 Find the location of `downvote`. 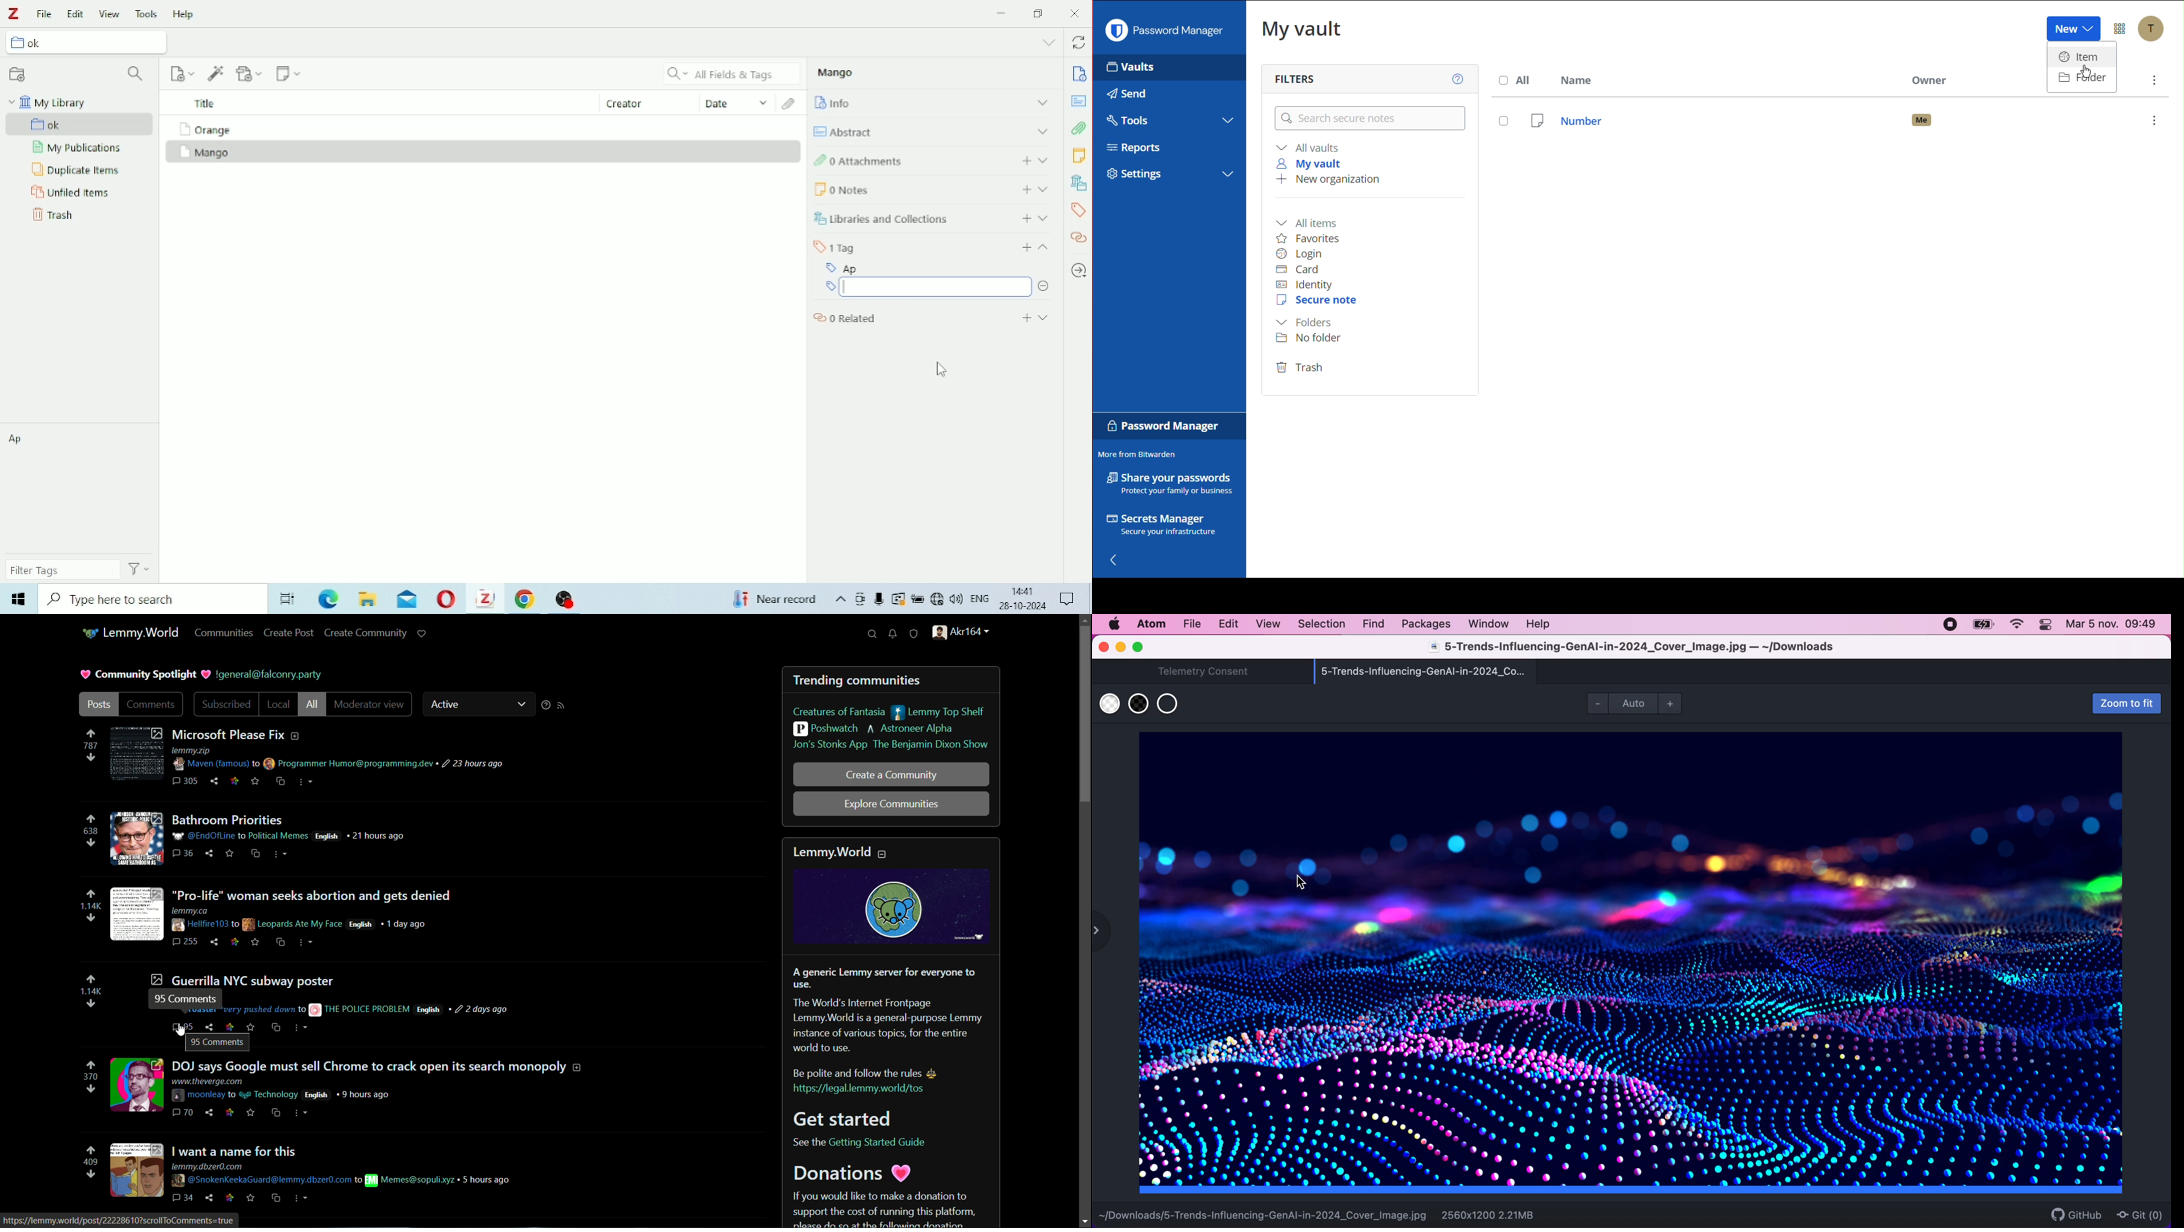

downvote is located at coordinates (90, 919).